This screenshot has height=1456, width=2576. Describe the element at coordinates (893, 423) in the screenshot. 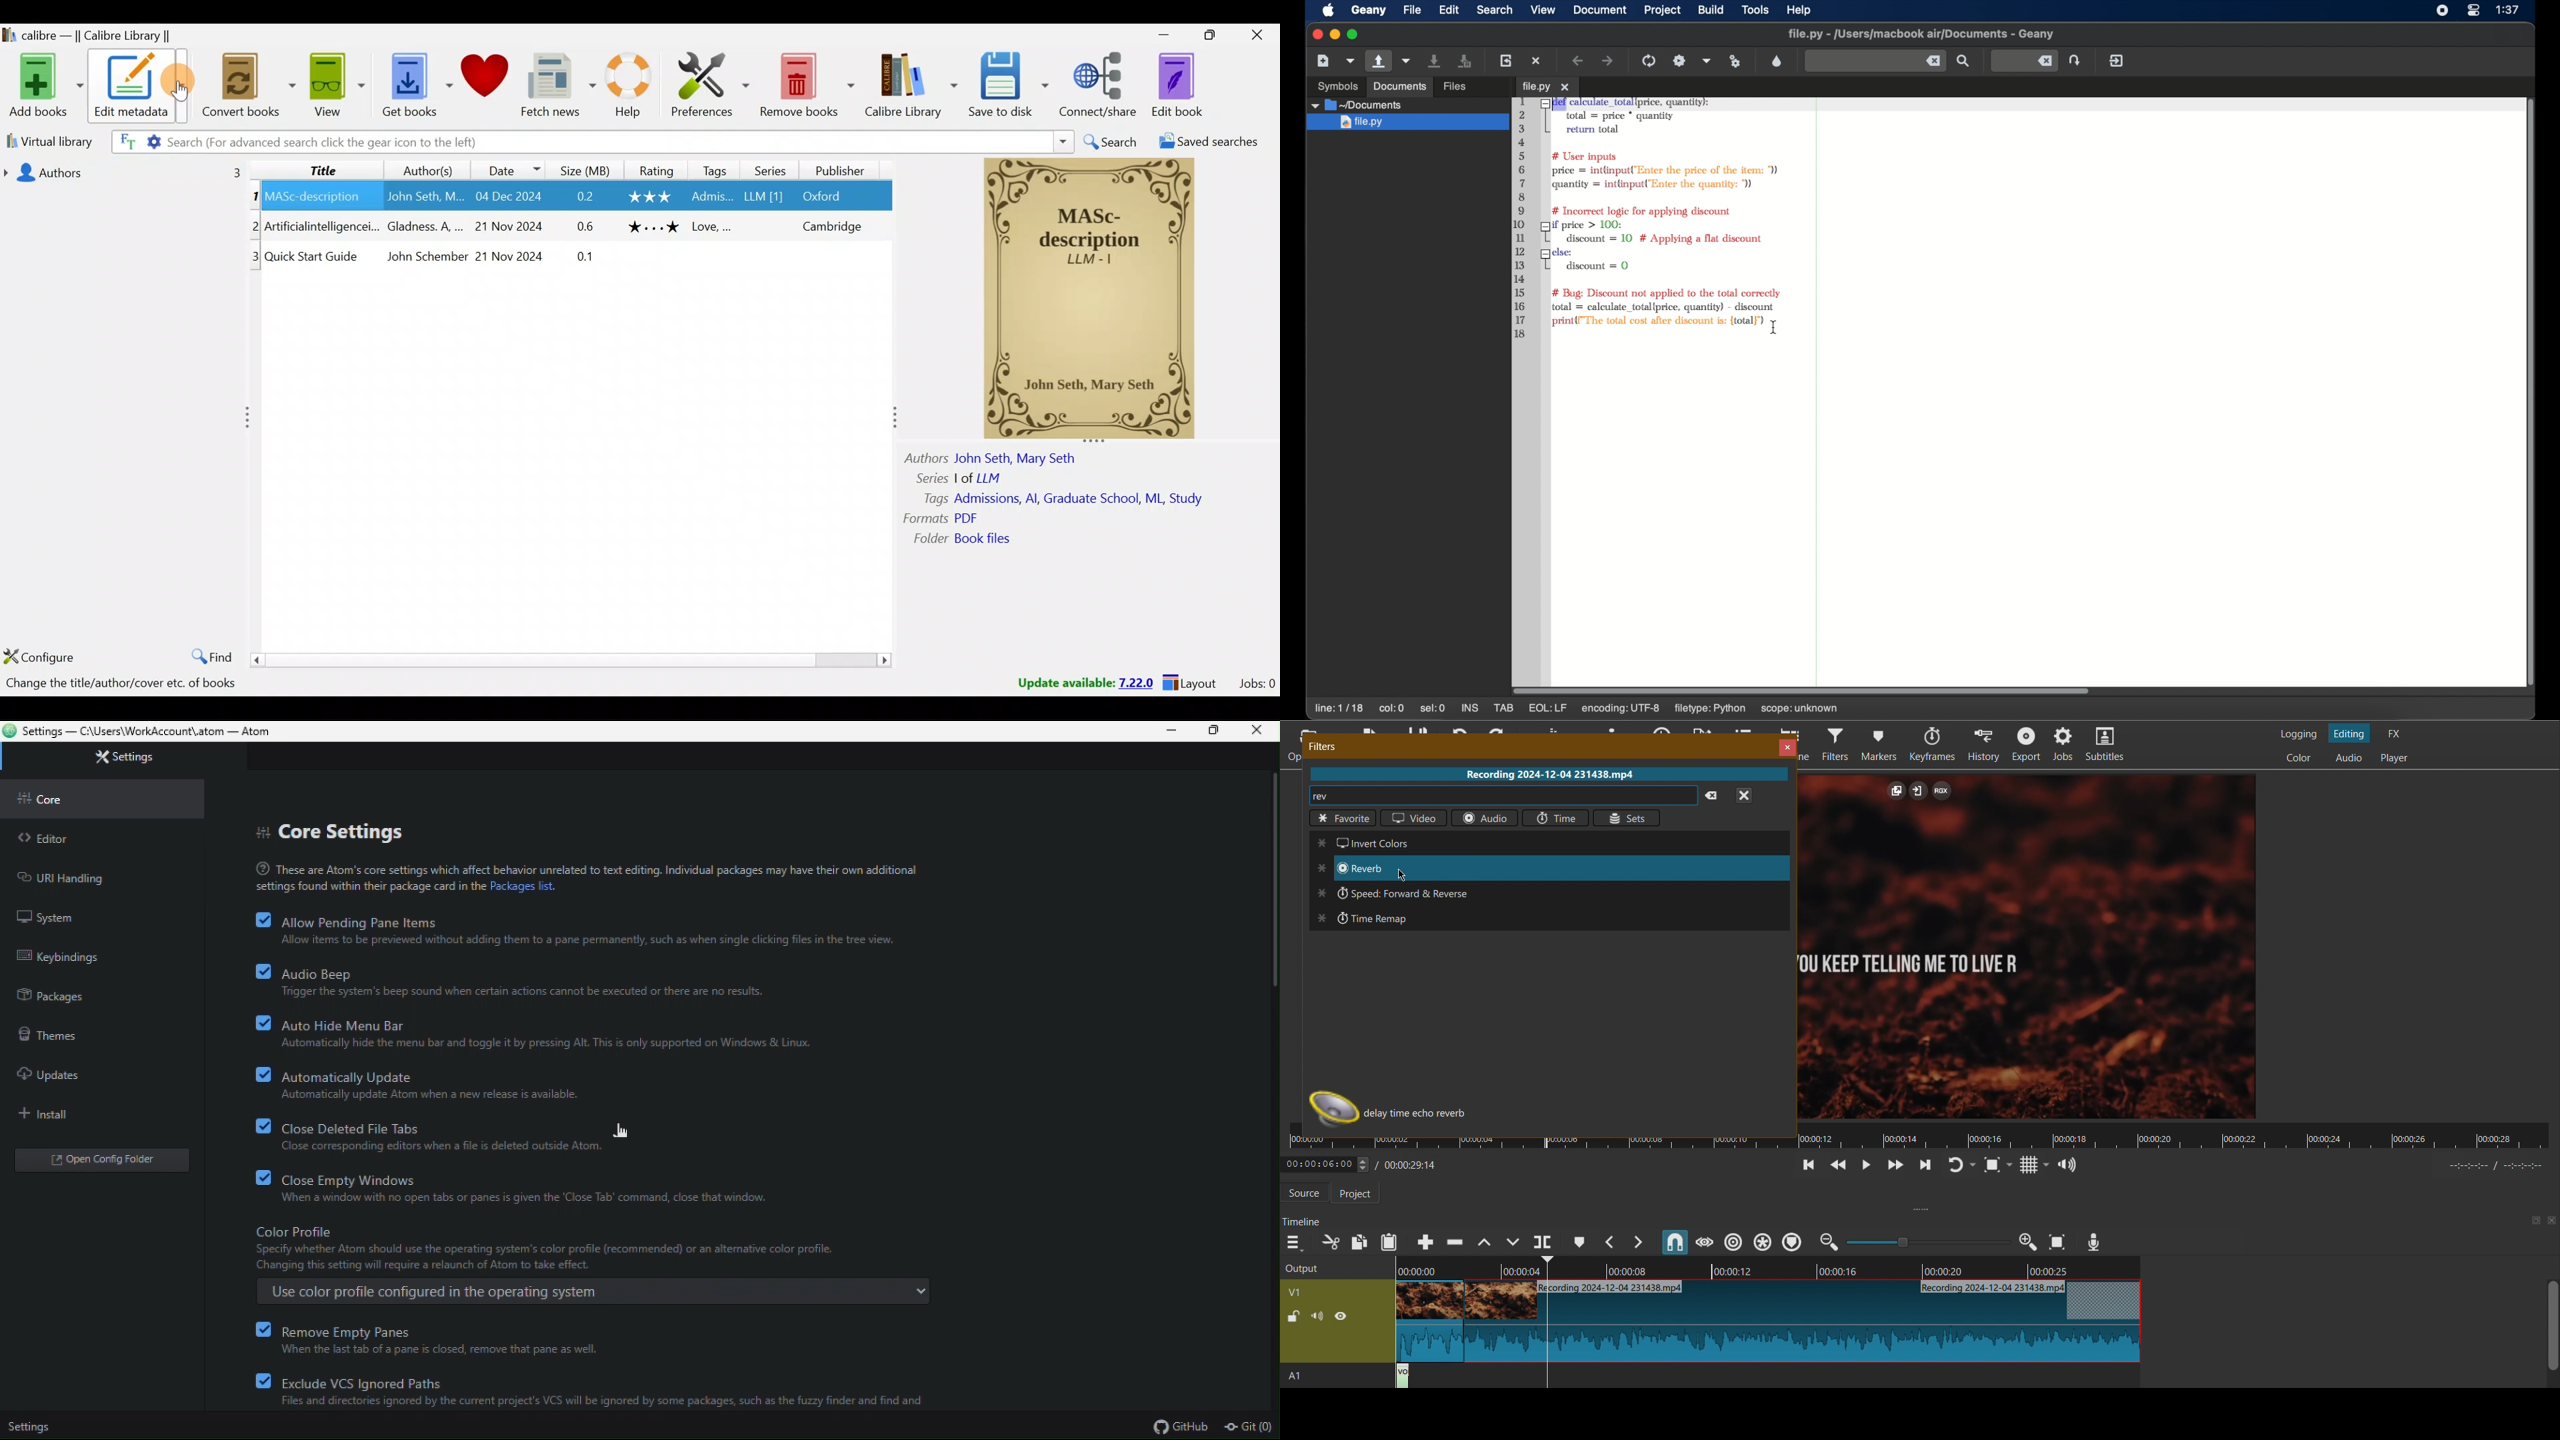

I see `` at that location.